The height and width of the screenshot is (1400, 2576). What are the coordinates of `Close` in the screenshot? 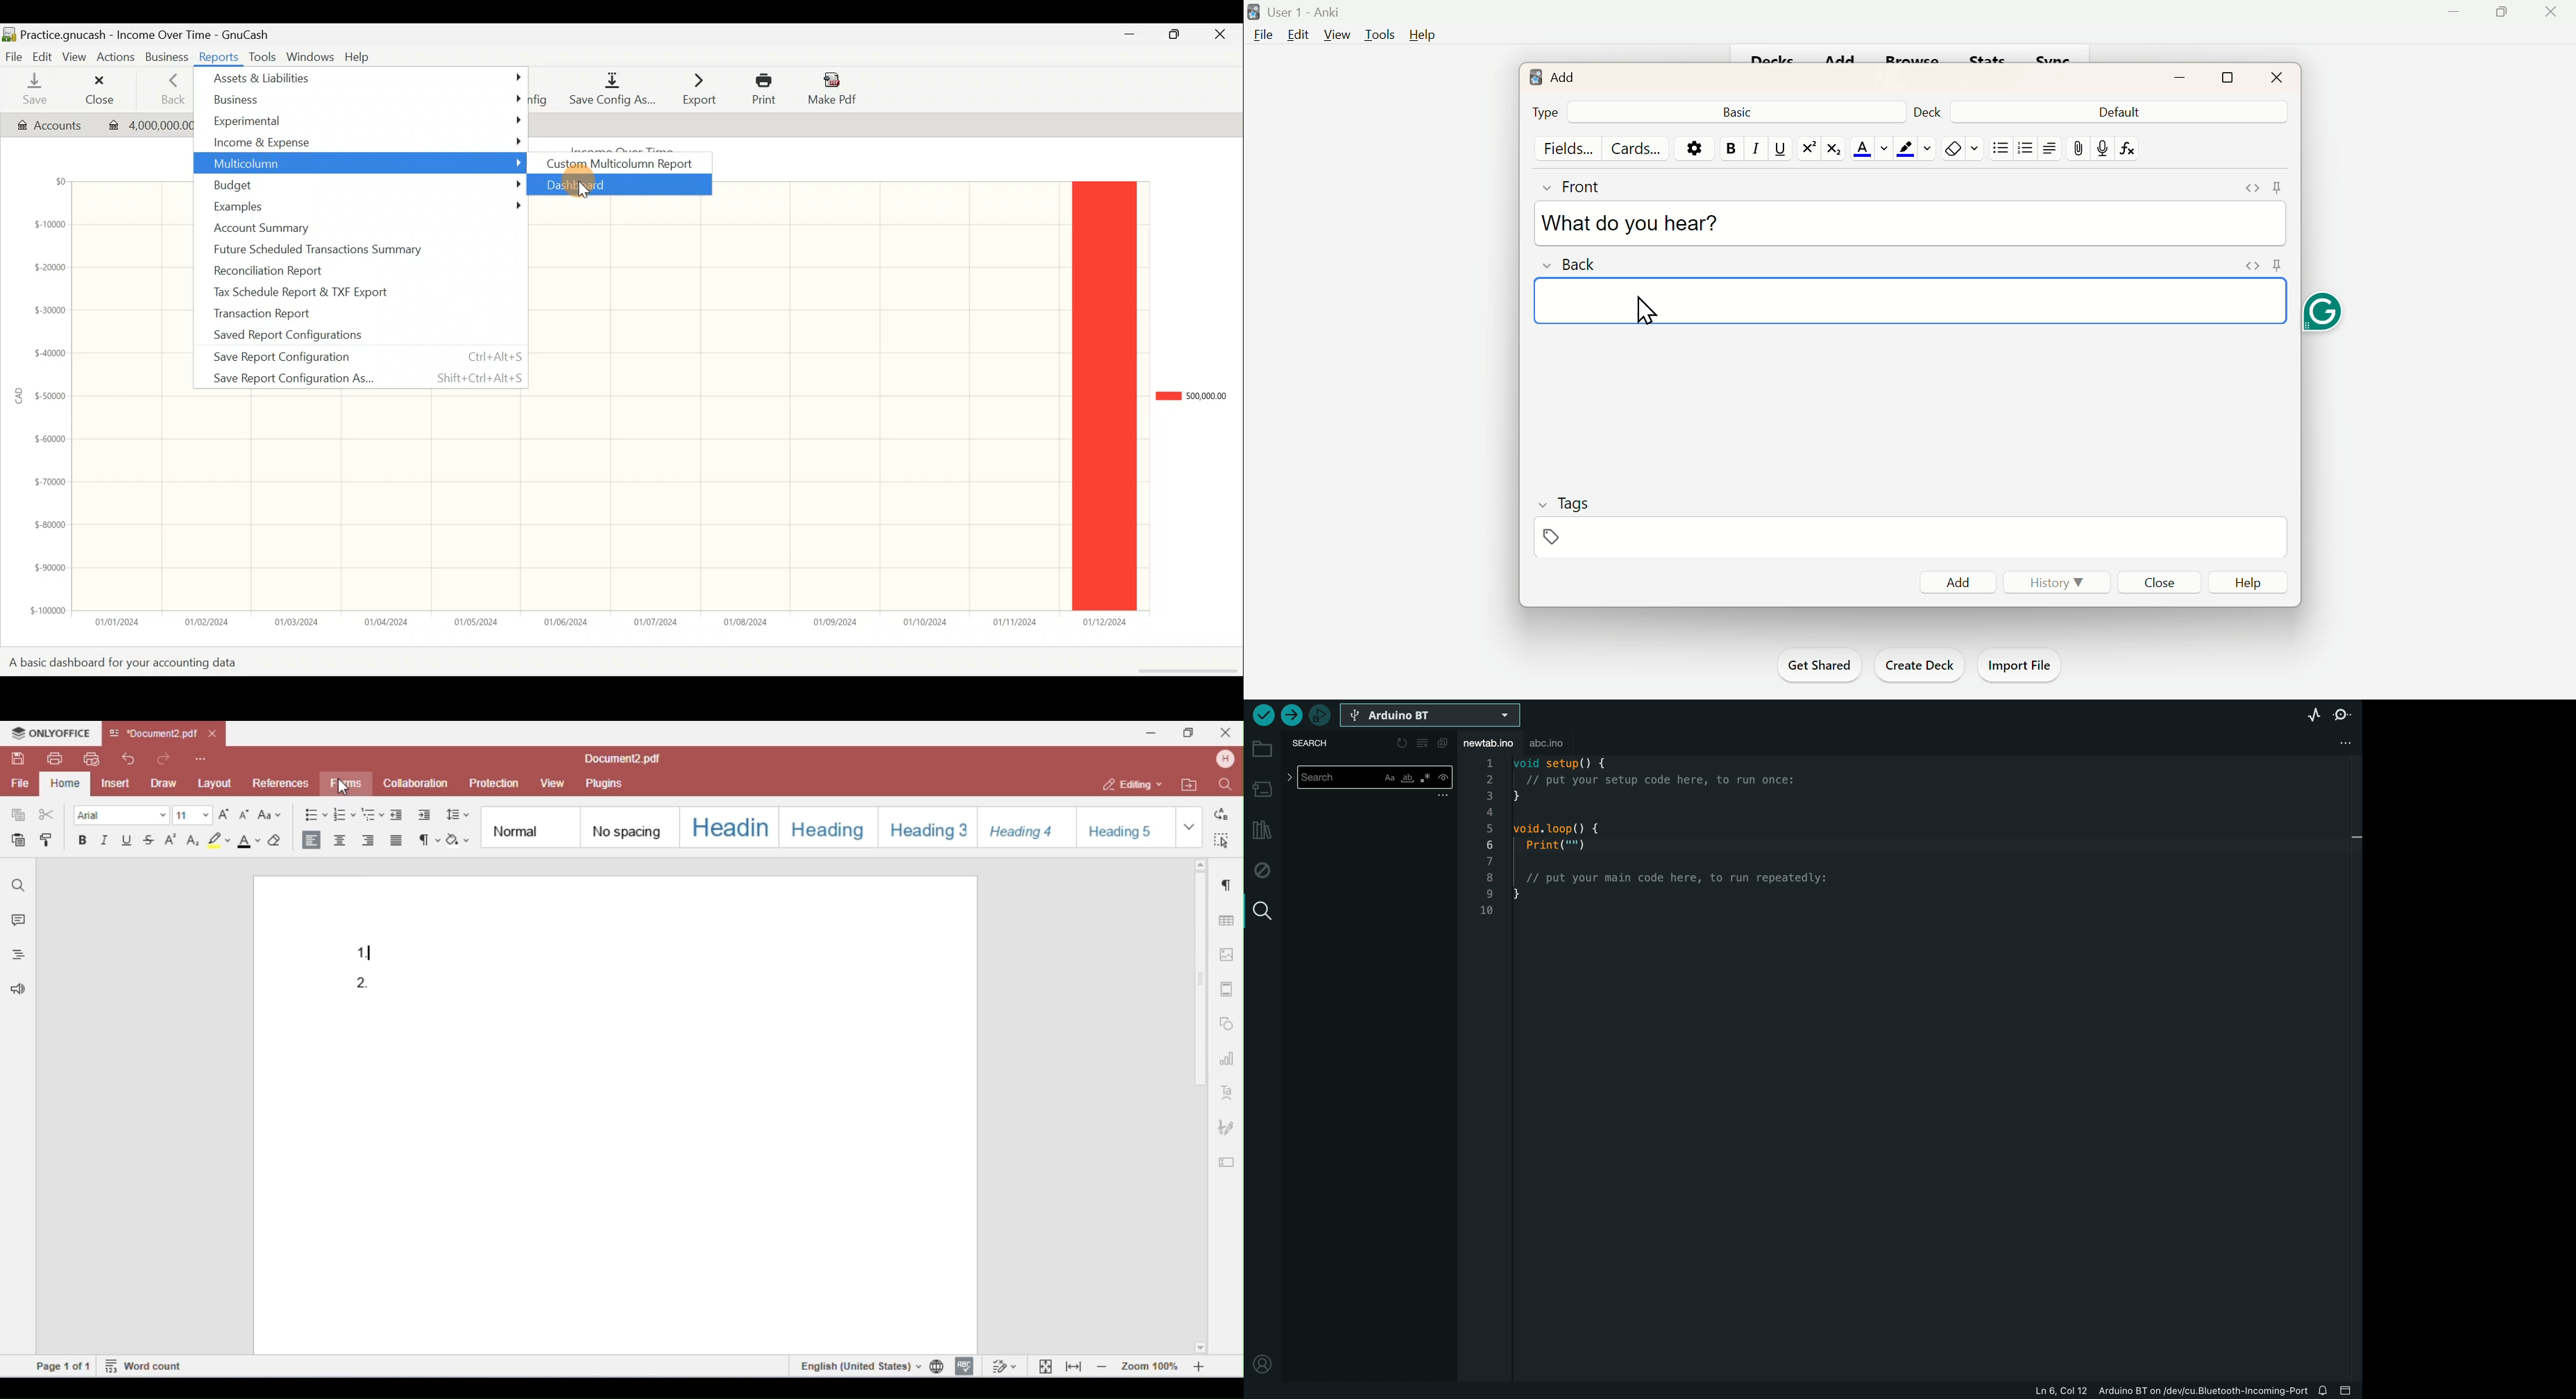 It's located at (2551, 12).